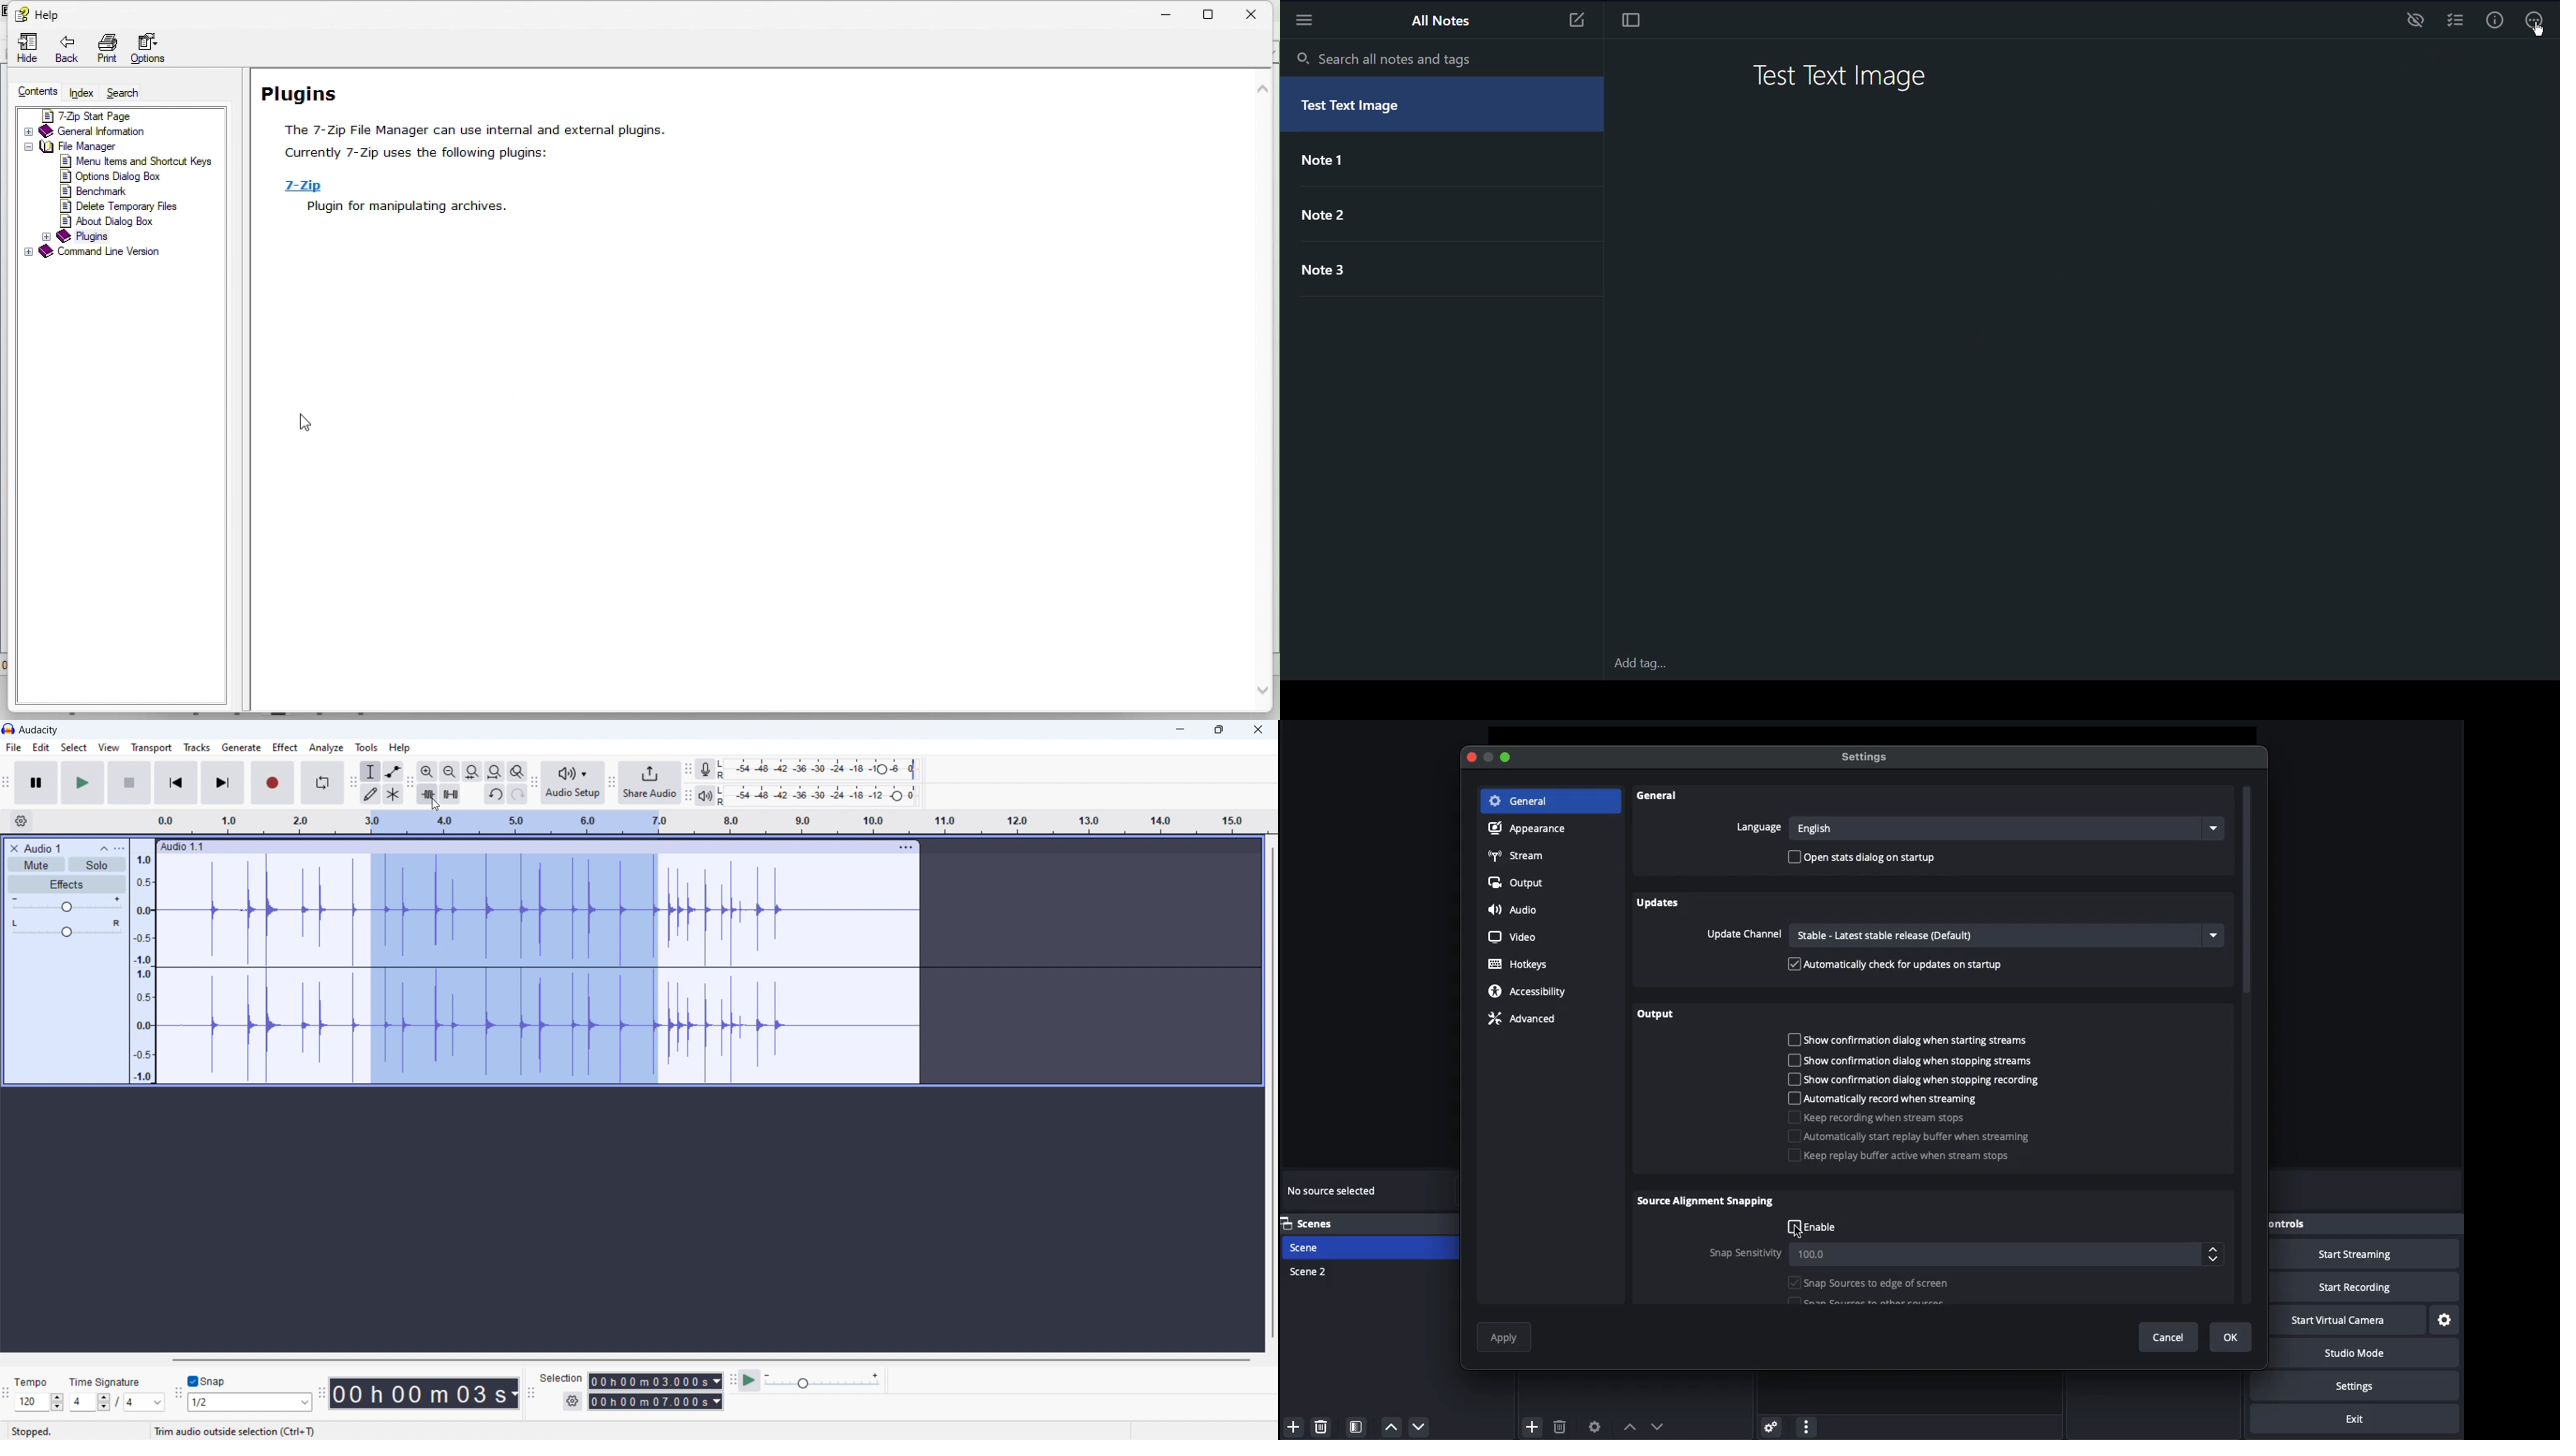  I want to click on timeline, so click(712, 822).